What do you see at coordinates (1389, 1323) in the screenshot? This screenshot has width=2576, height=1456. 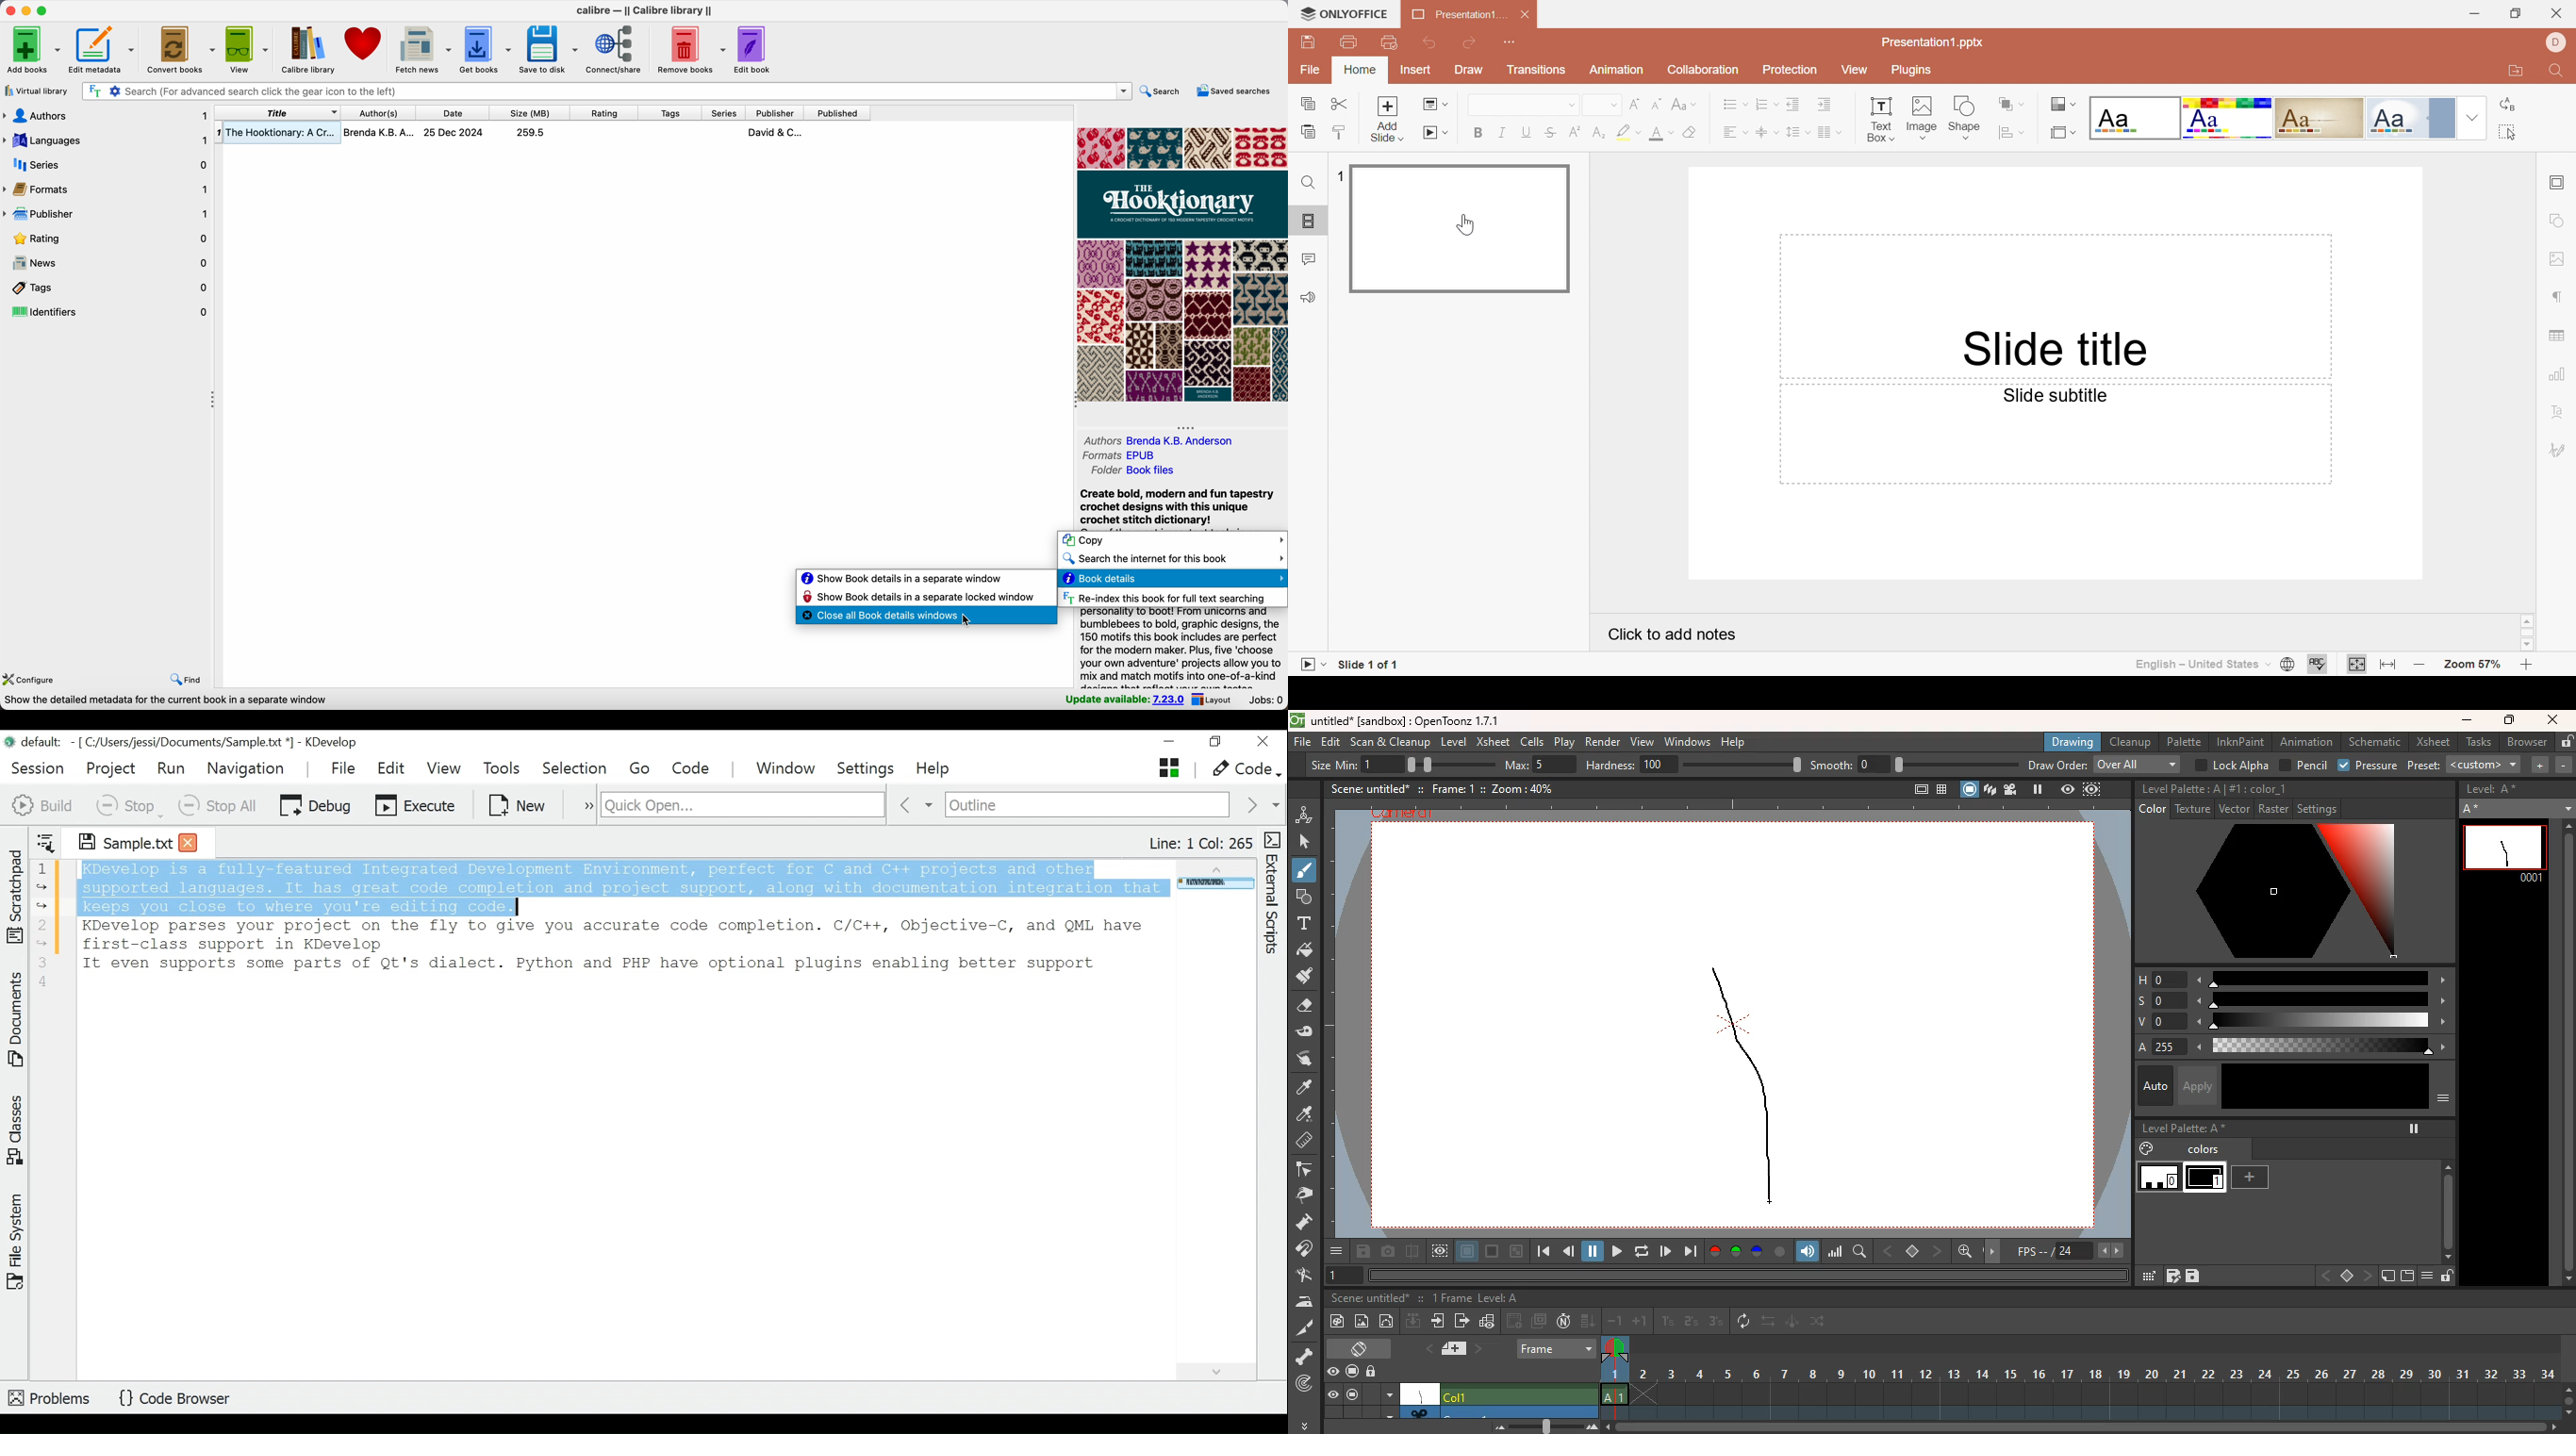 I see `circle` at bounding box center [1389, 1323].